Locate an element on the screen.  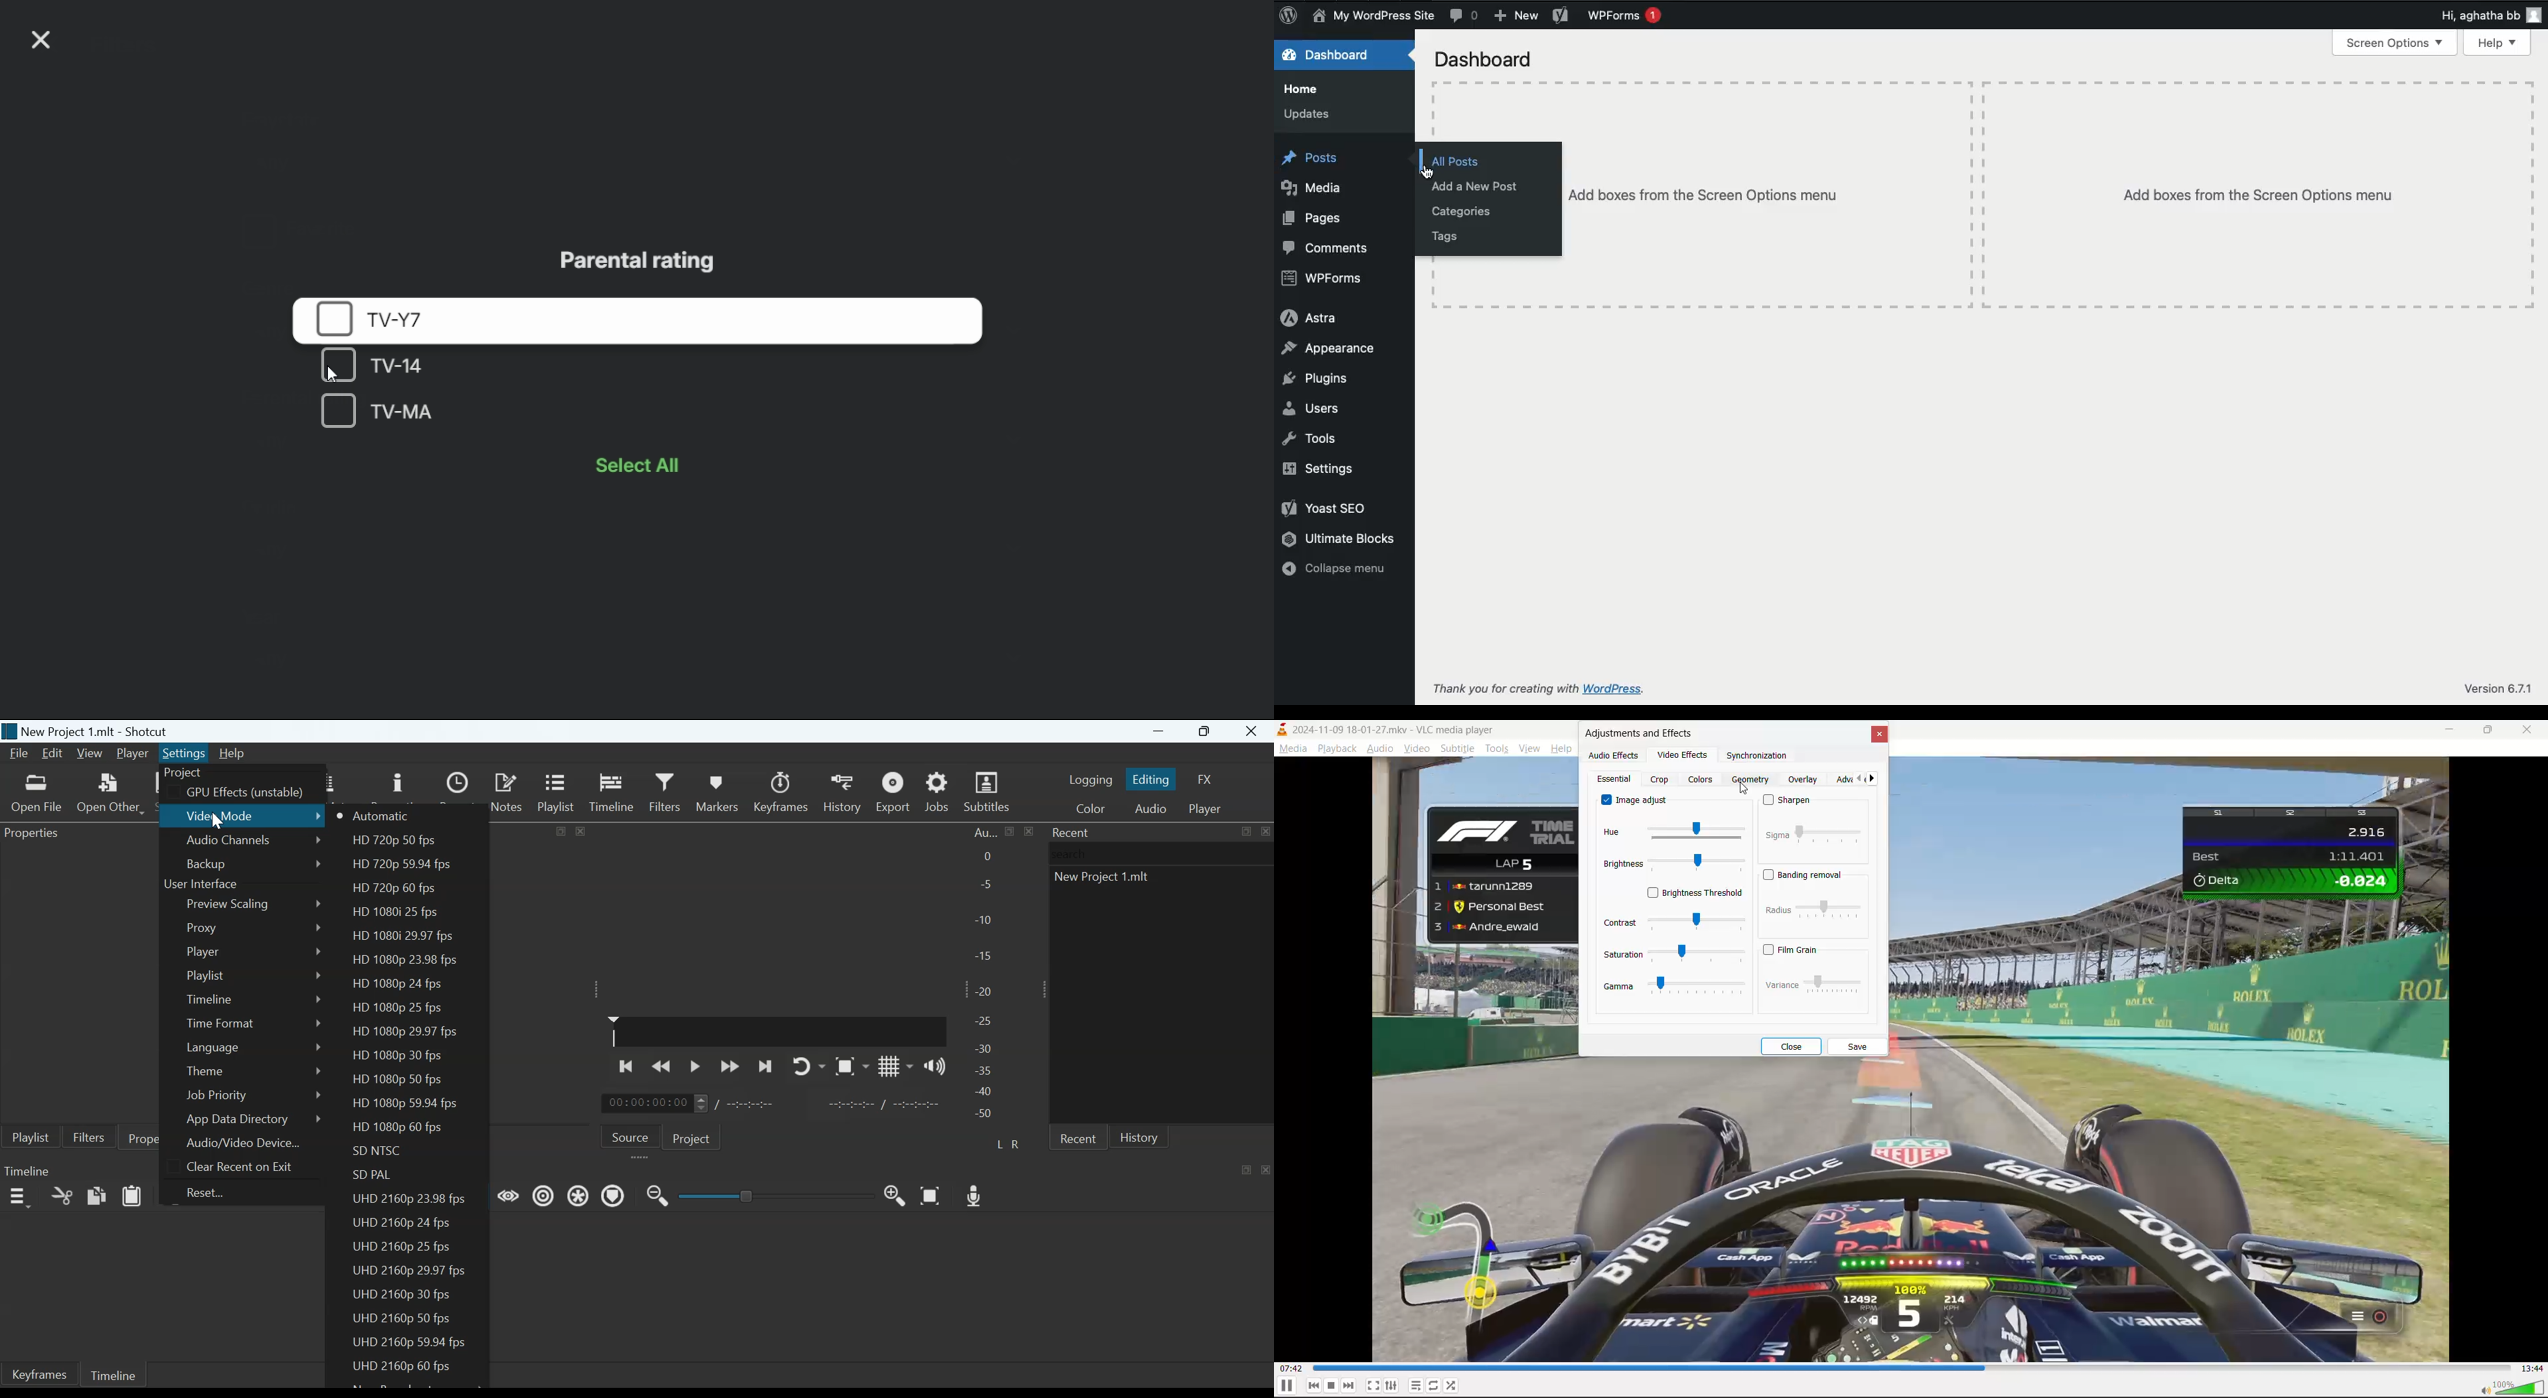
Minimize is located at coordinates (1158, 731).